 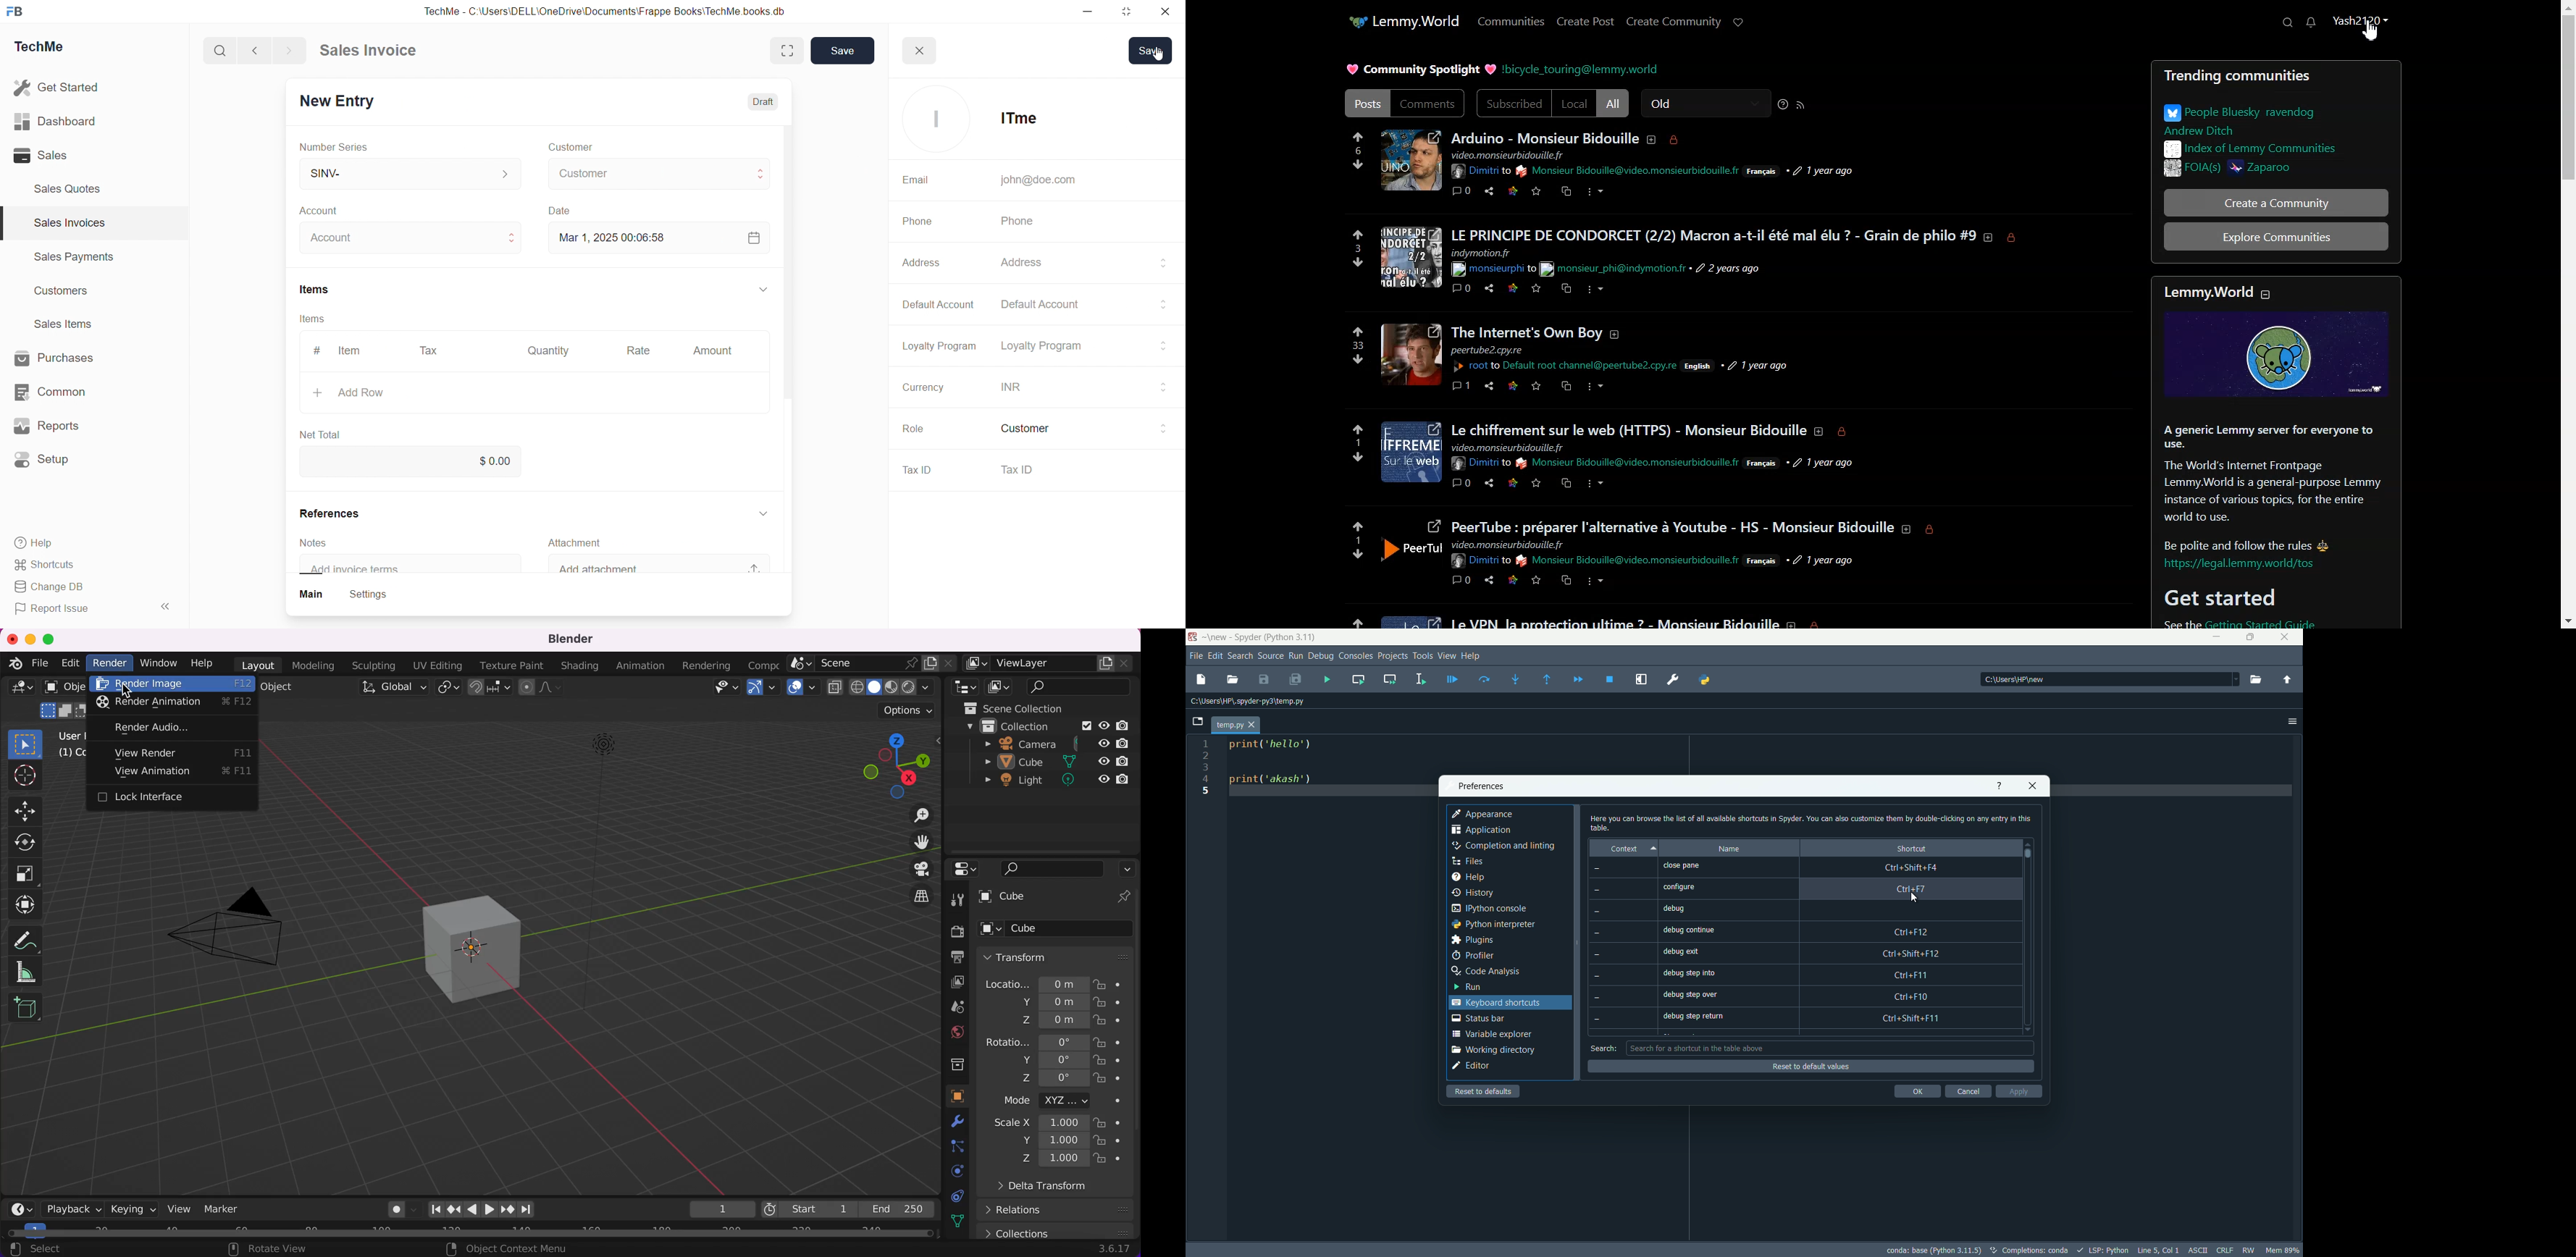 I want to click on text, so click(x=2260, y=484).